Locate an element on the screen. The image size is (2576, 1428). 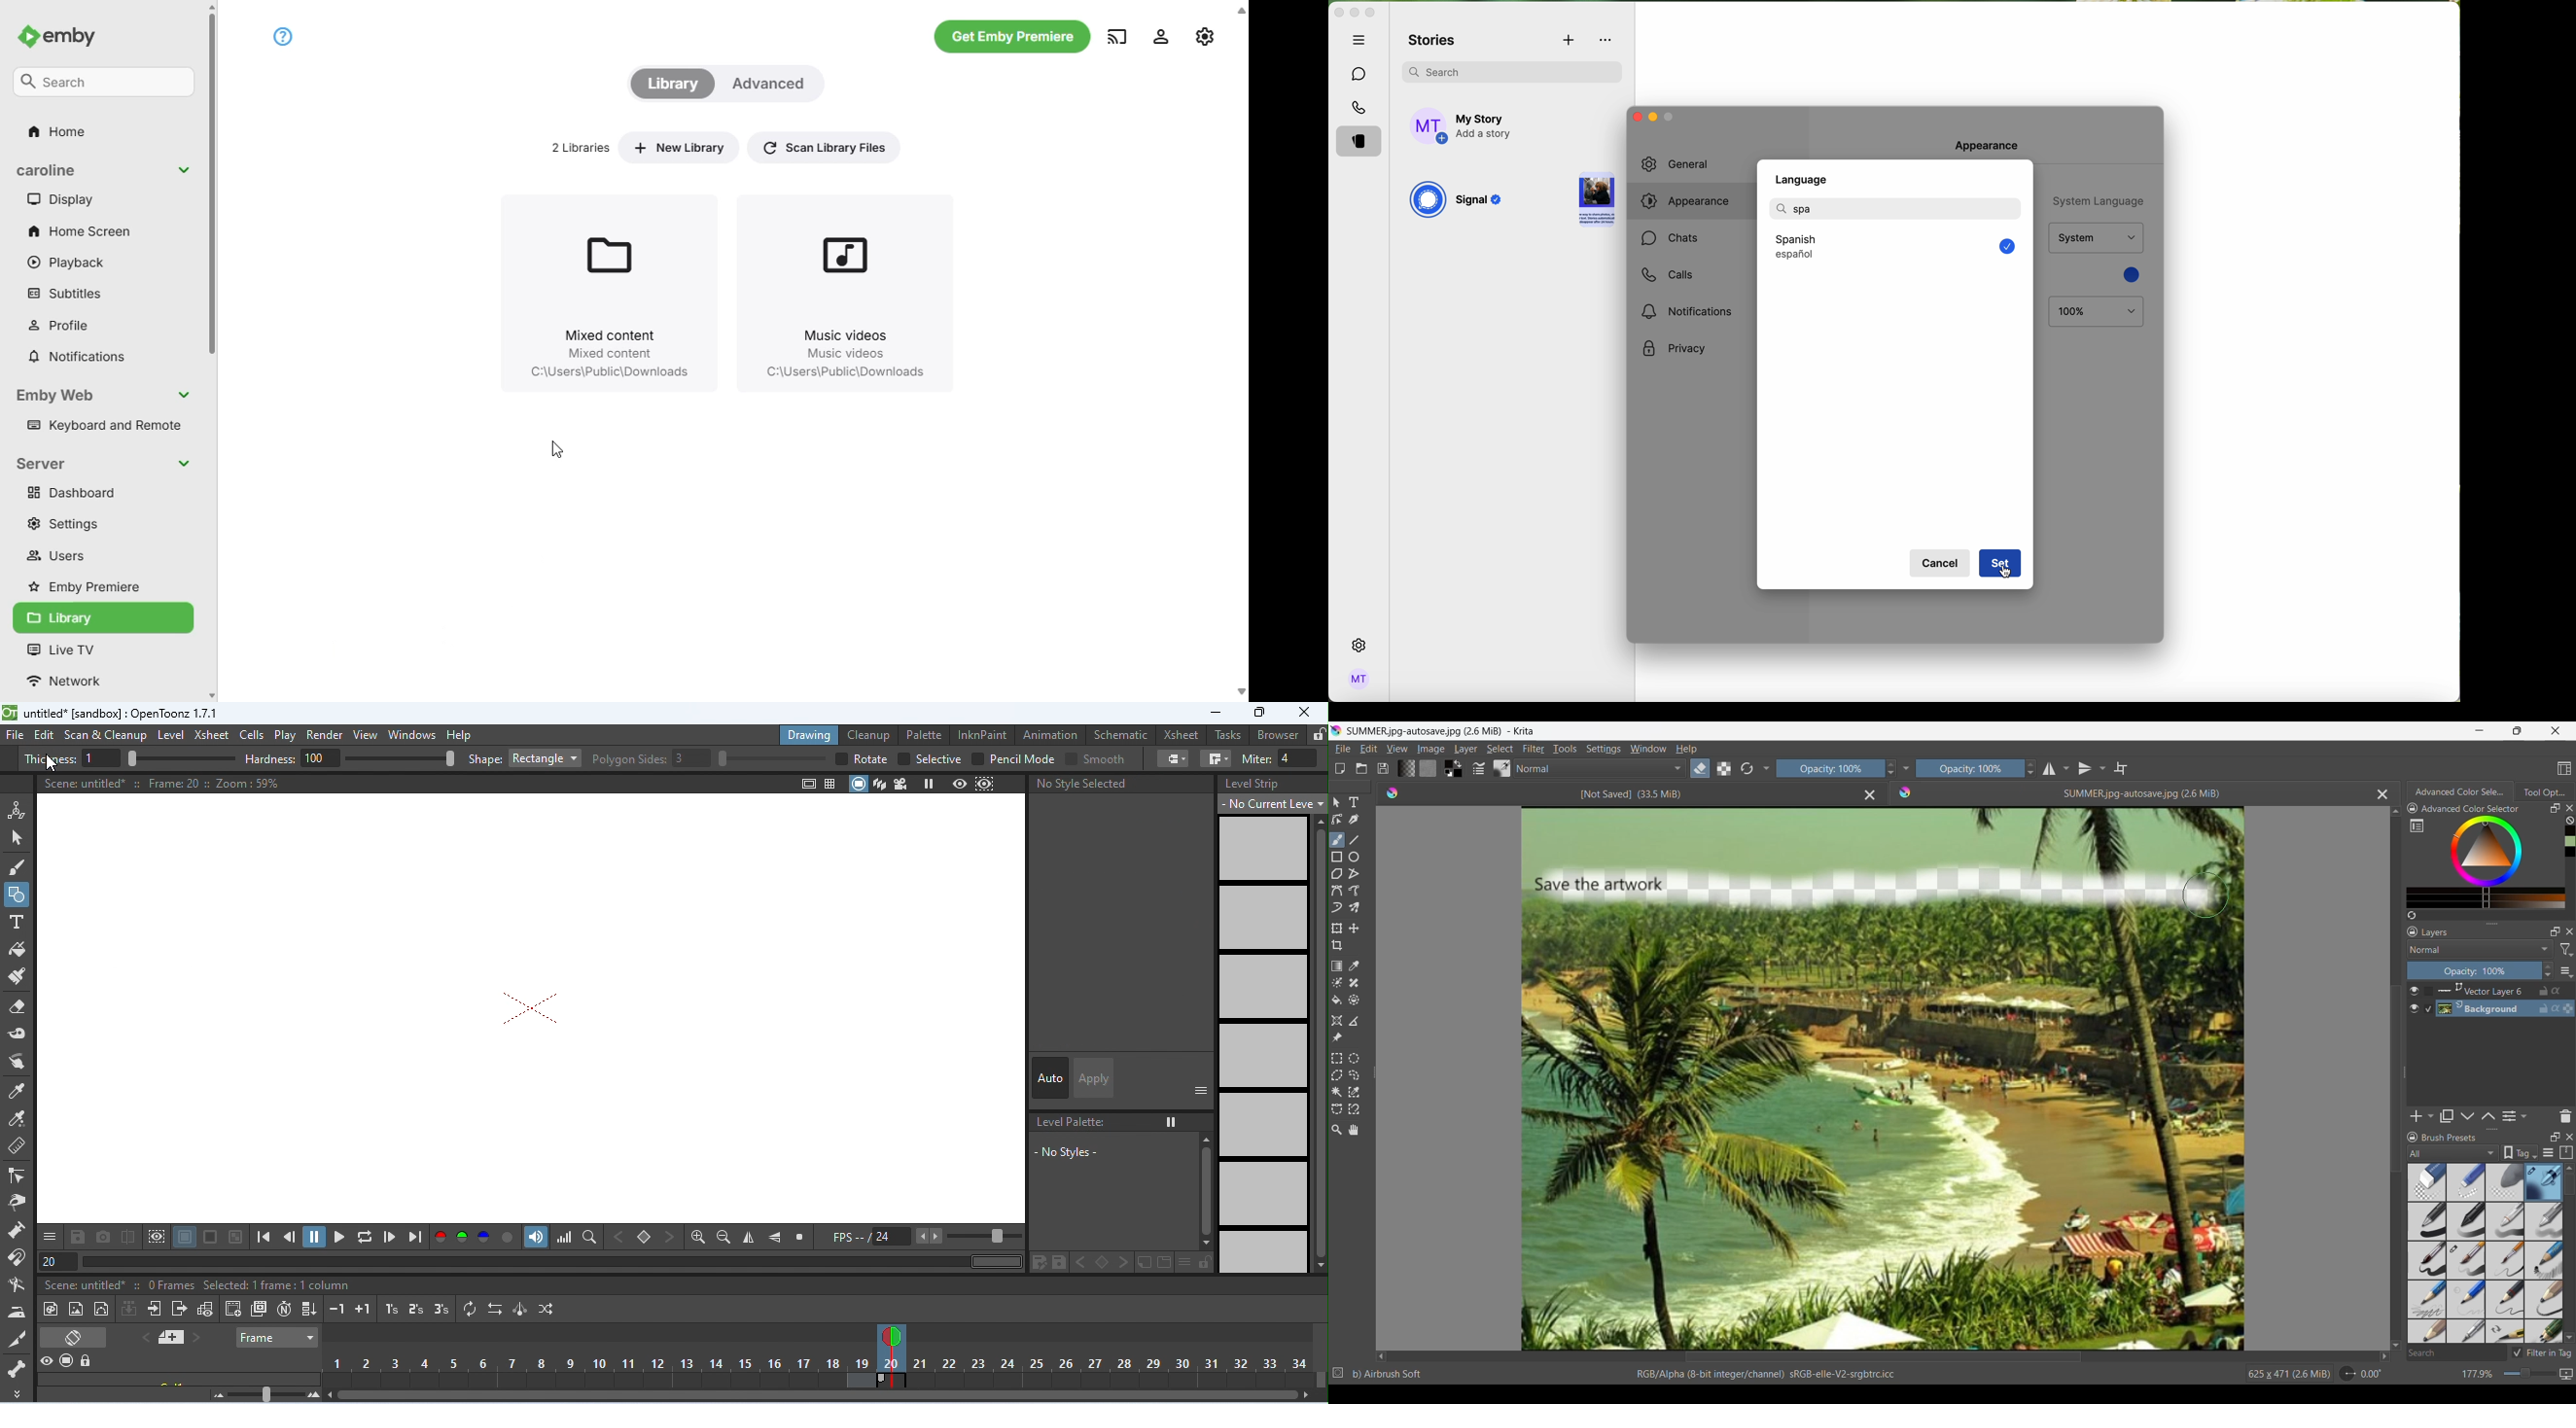
Contiguous selection tool is located at coordinates (1337, 1093).